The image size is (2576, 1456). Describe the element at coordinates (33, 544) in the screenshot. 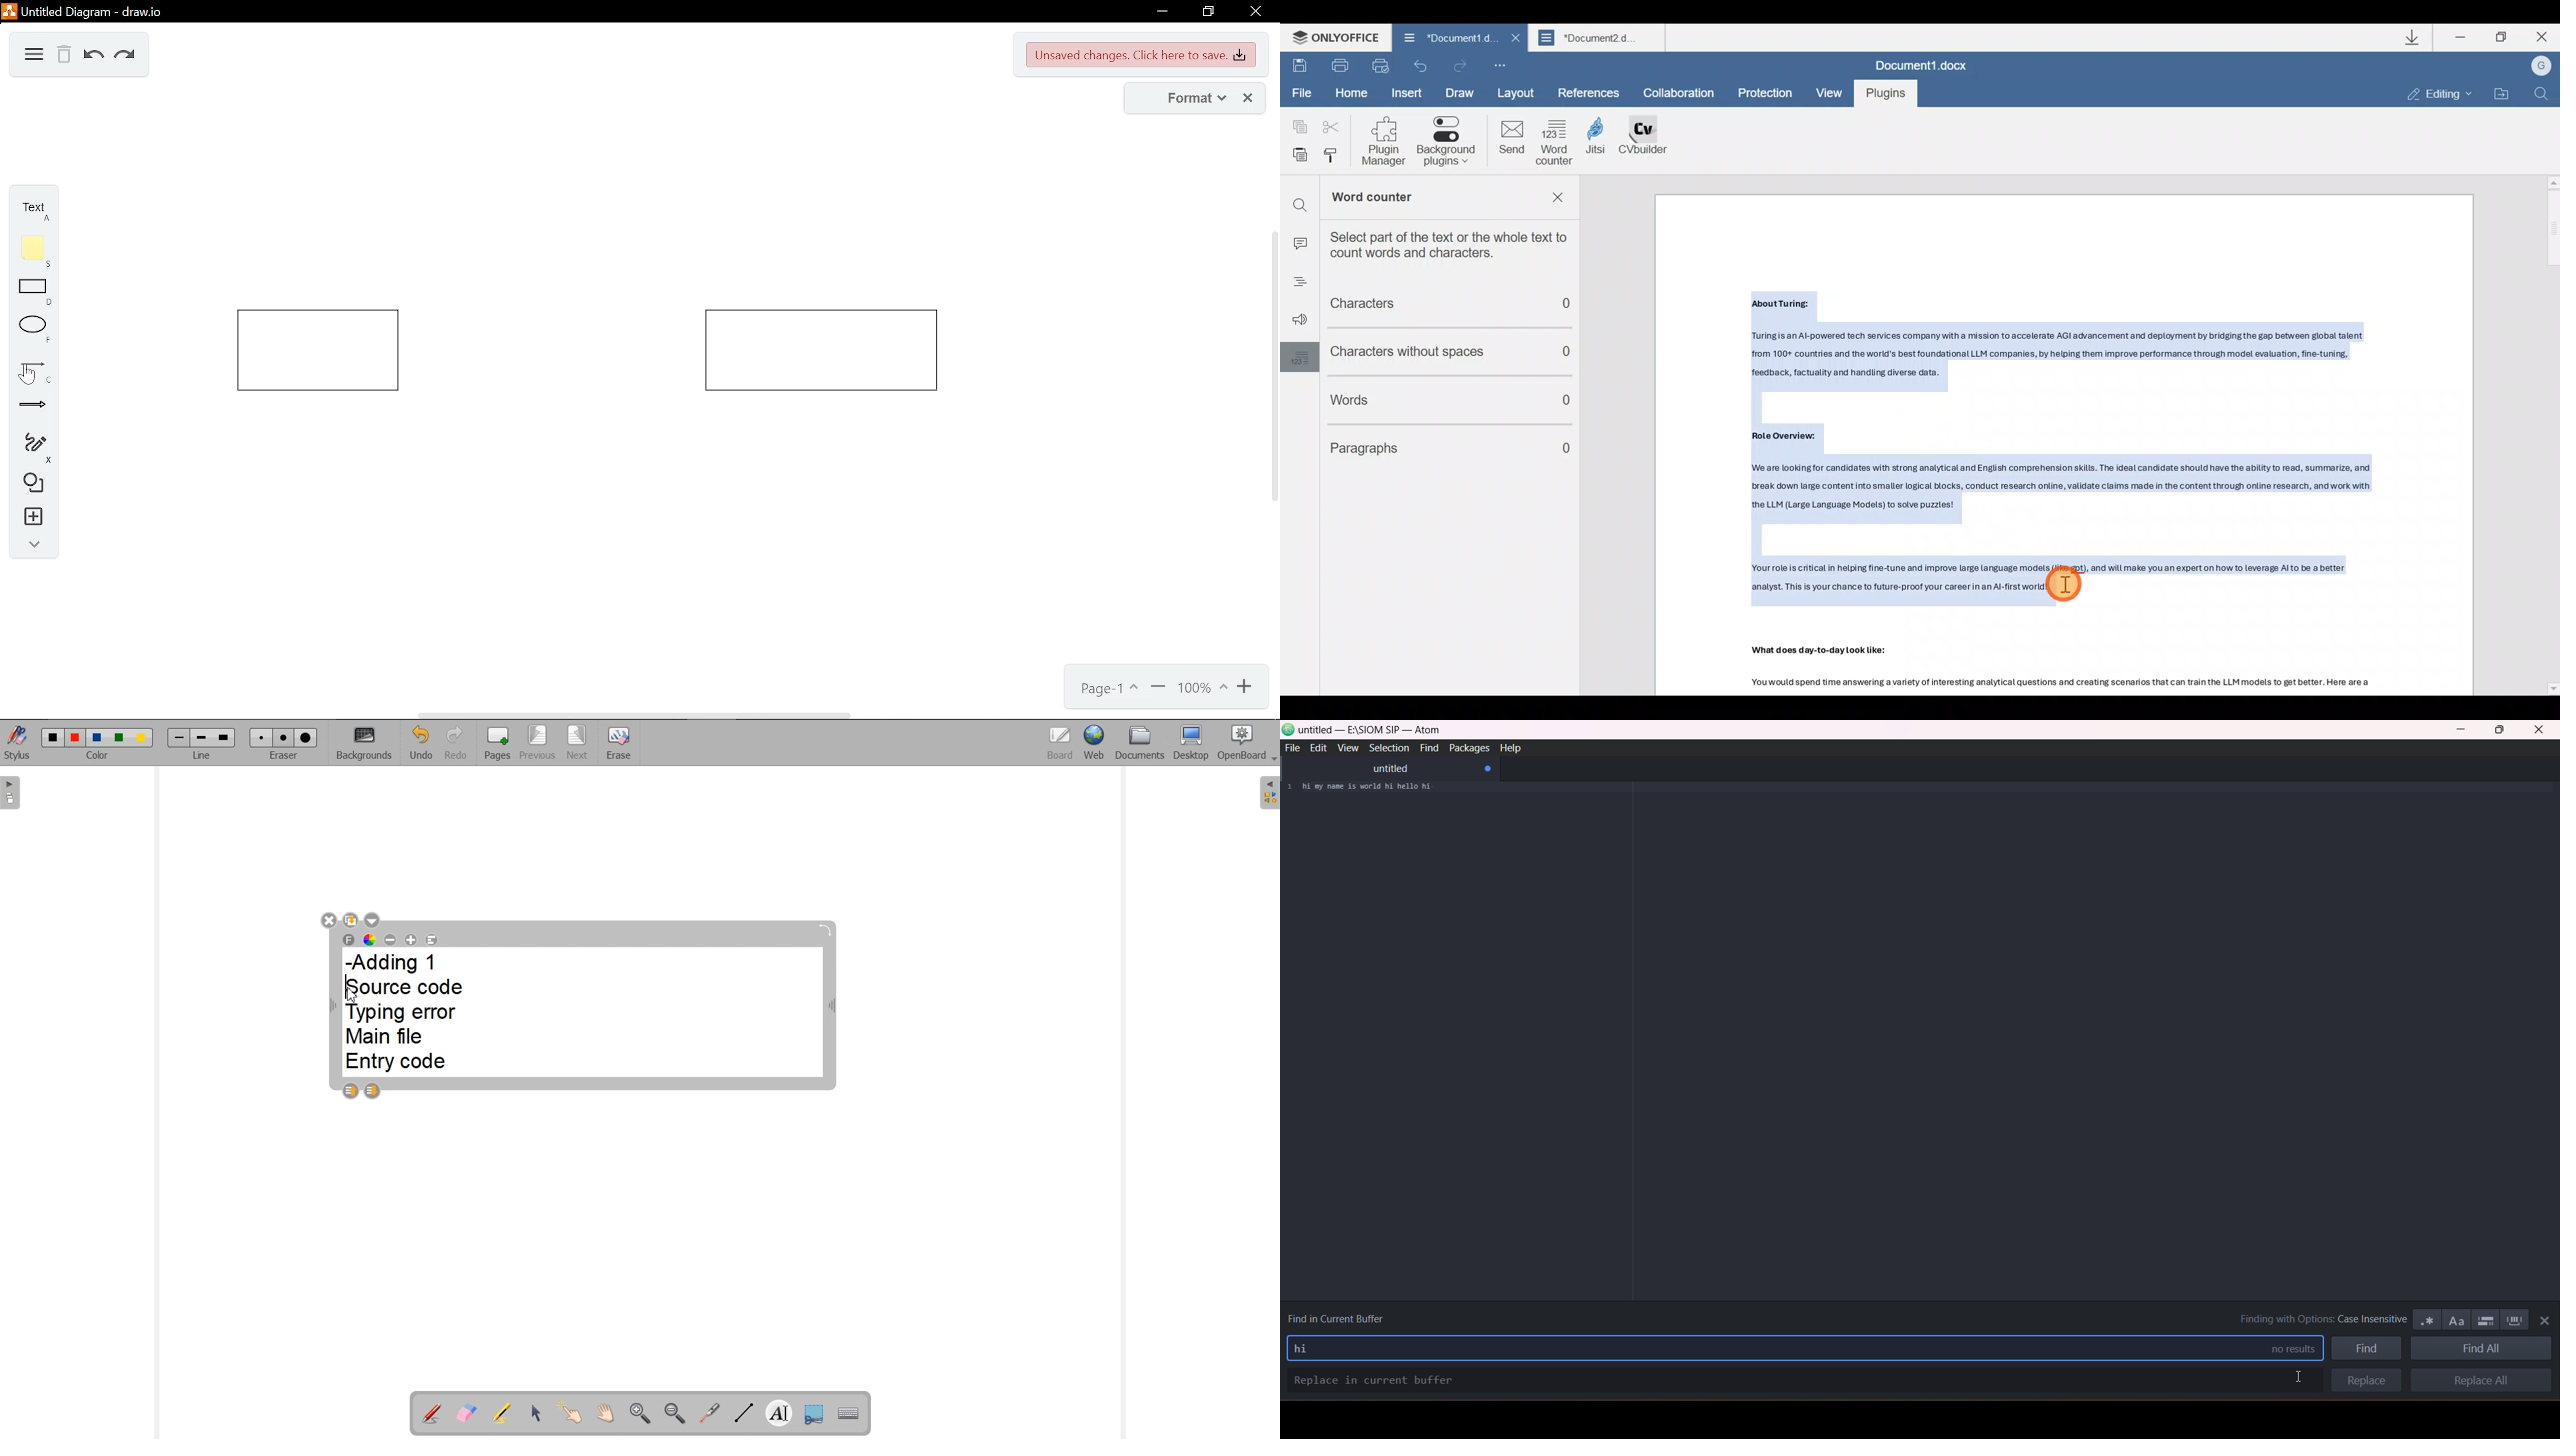

I see `collapse` at that location.